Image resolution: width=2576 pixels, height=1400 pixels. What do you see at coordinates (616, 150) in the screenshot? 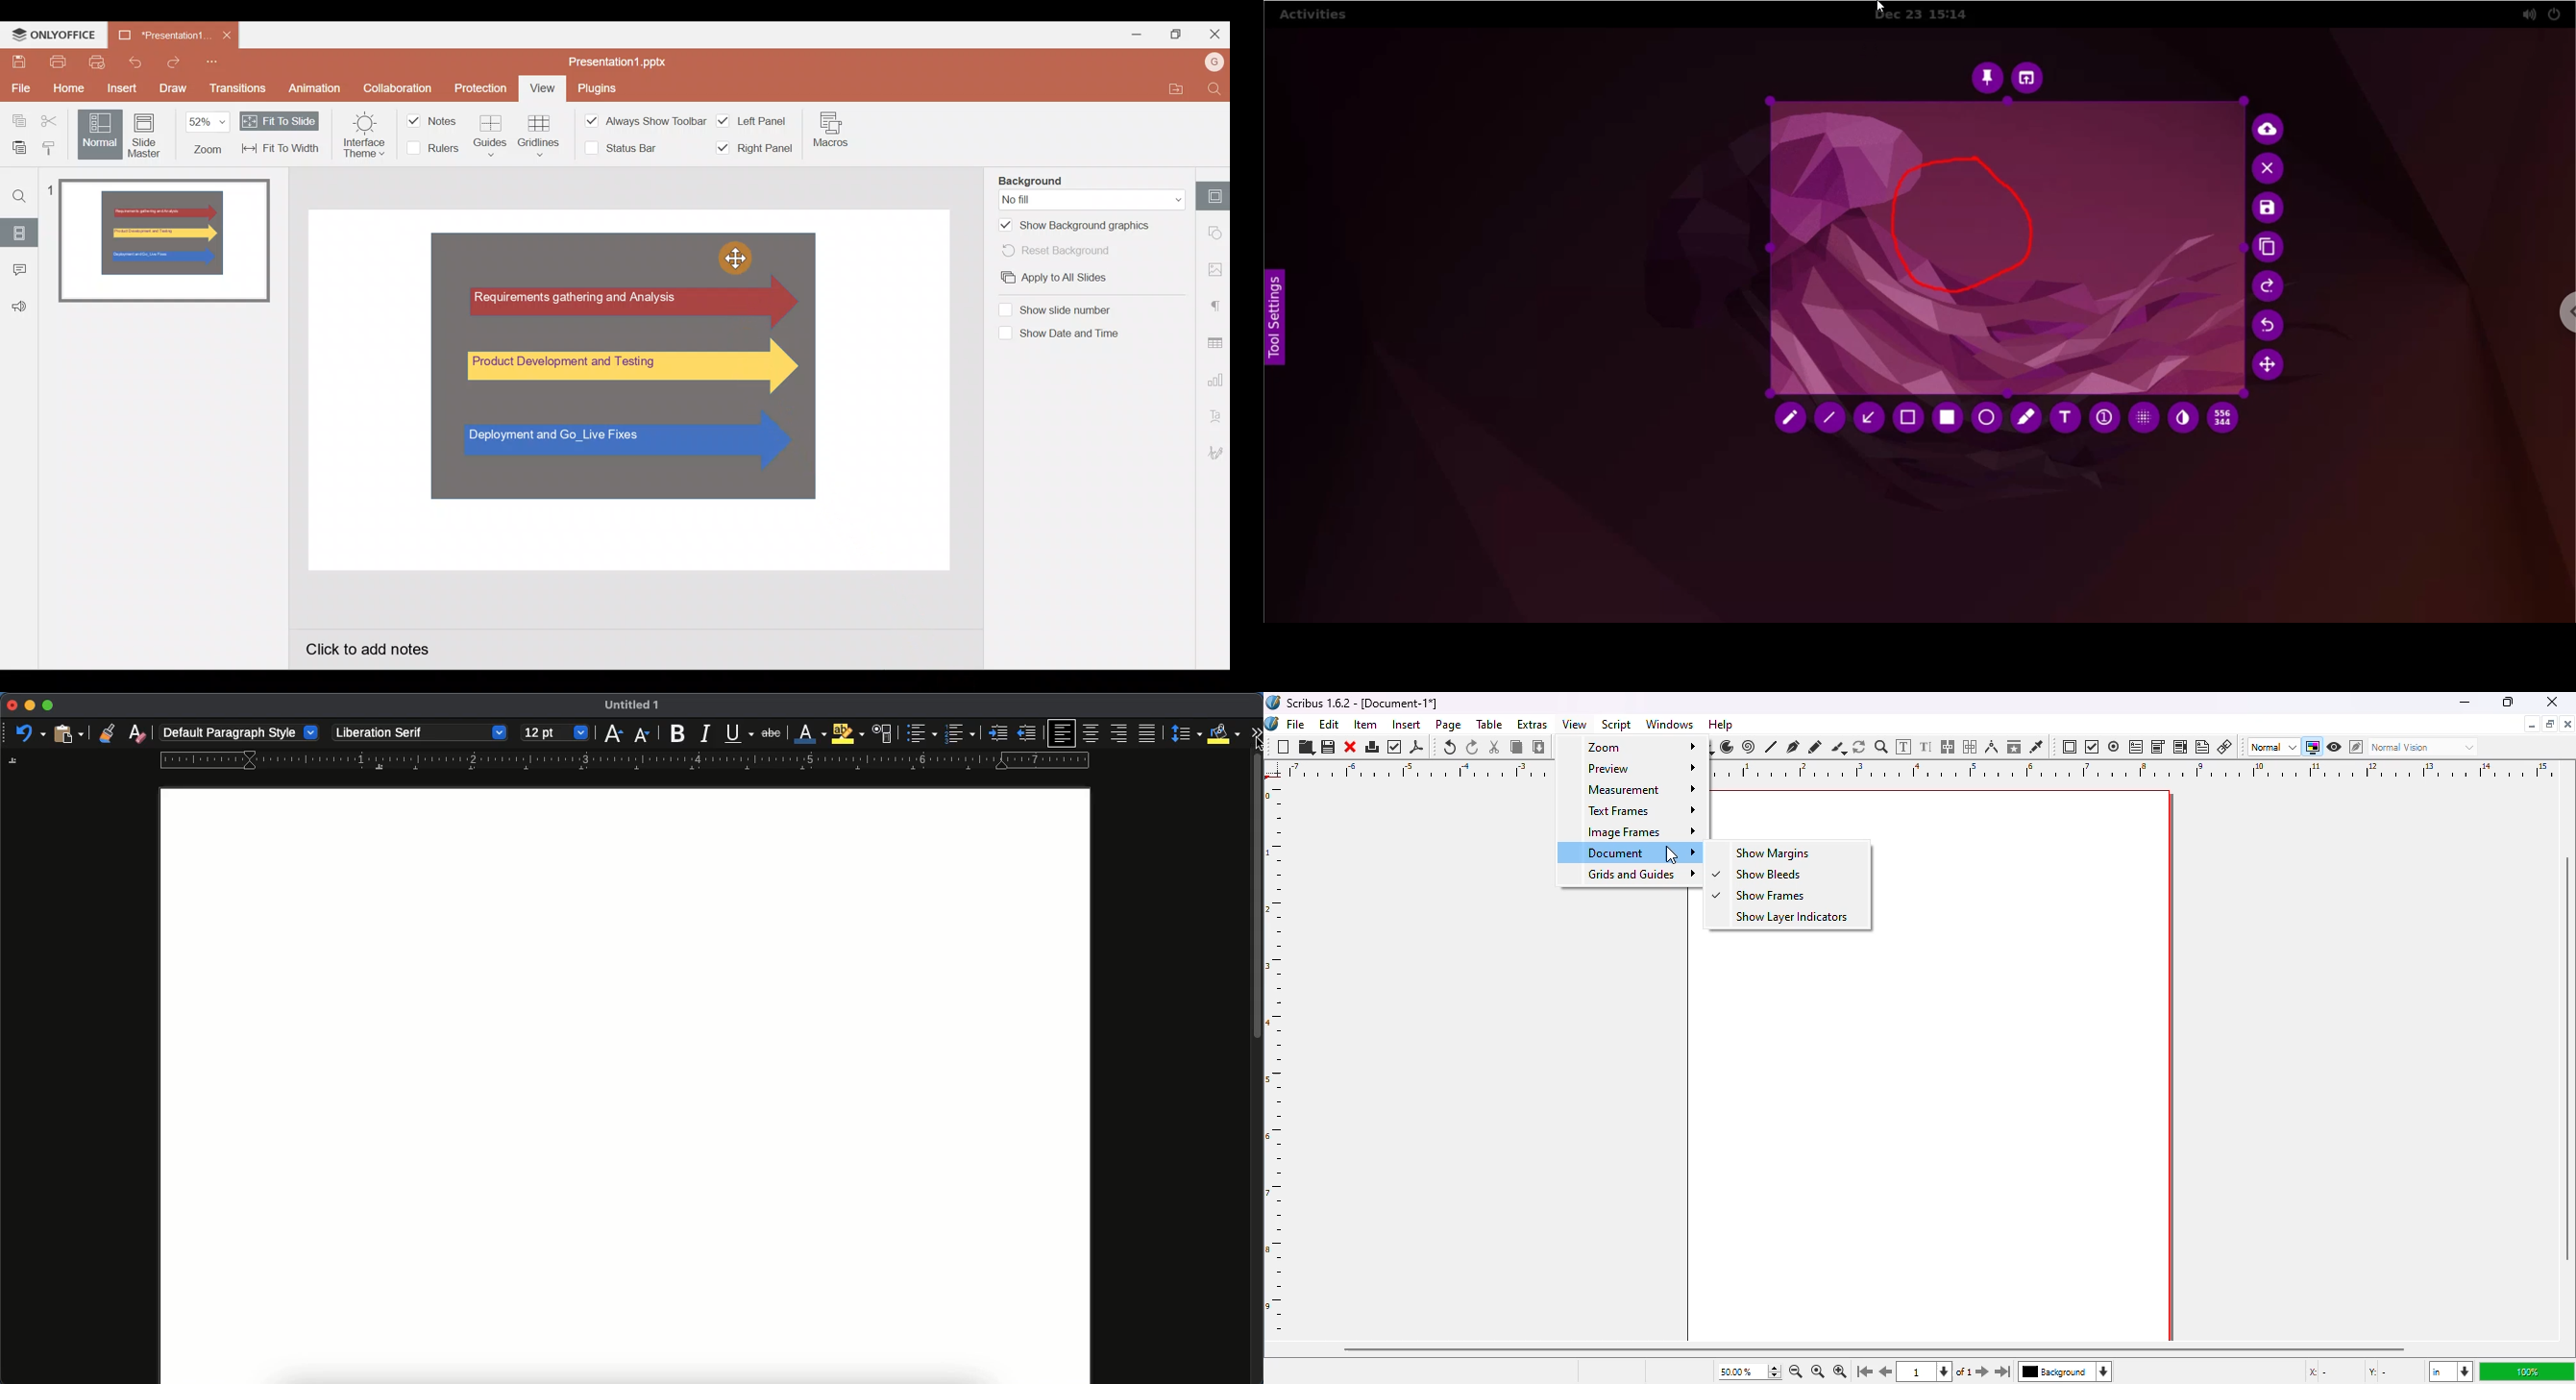
I see `Status bar` at bounding box center [616, 150].